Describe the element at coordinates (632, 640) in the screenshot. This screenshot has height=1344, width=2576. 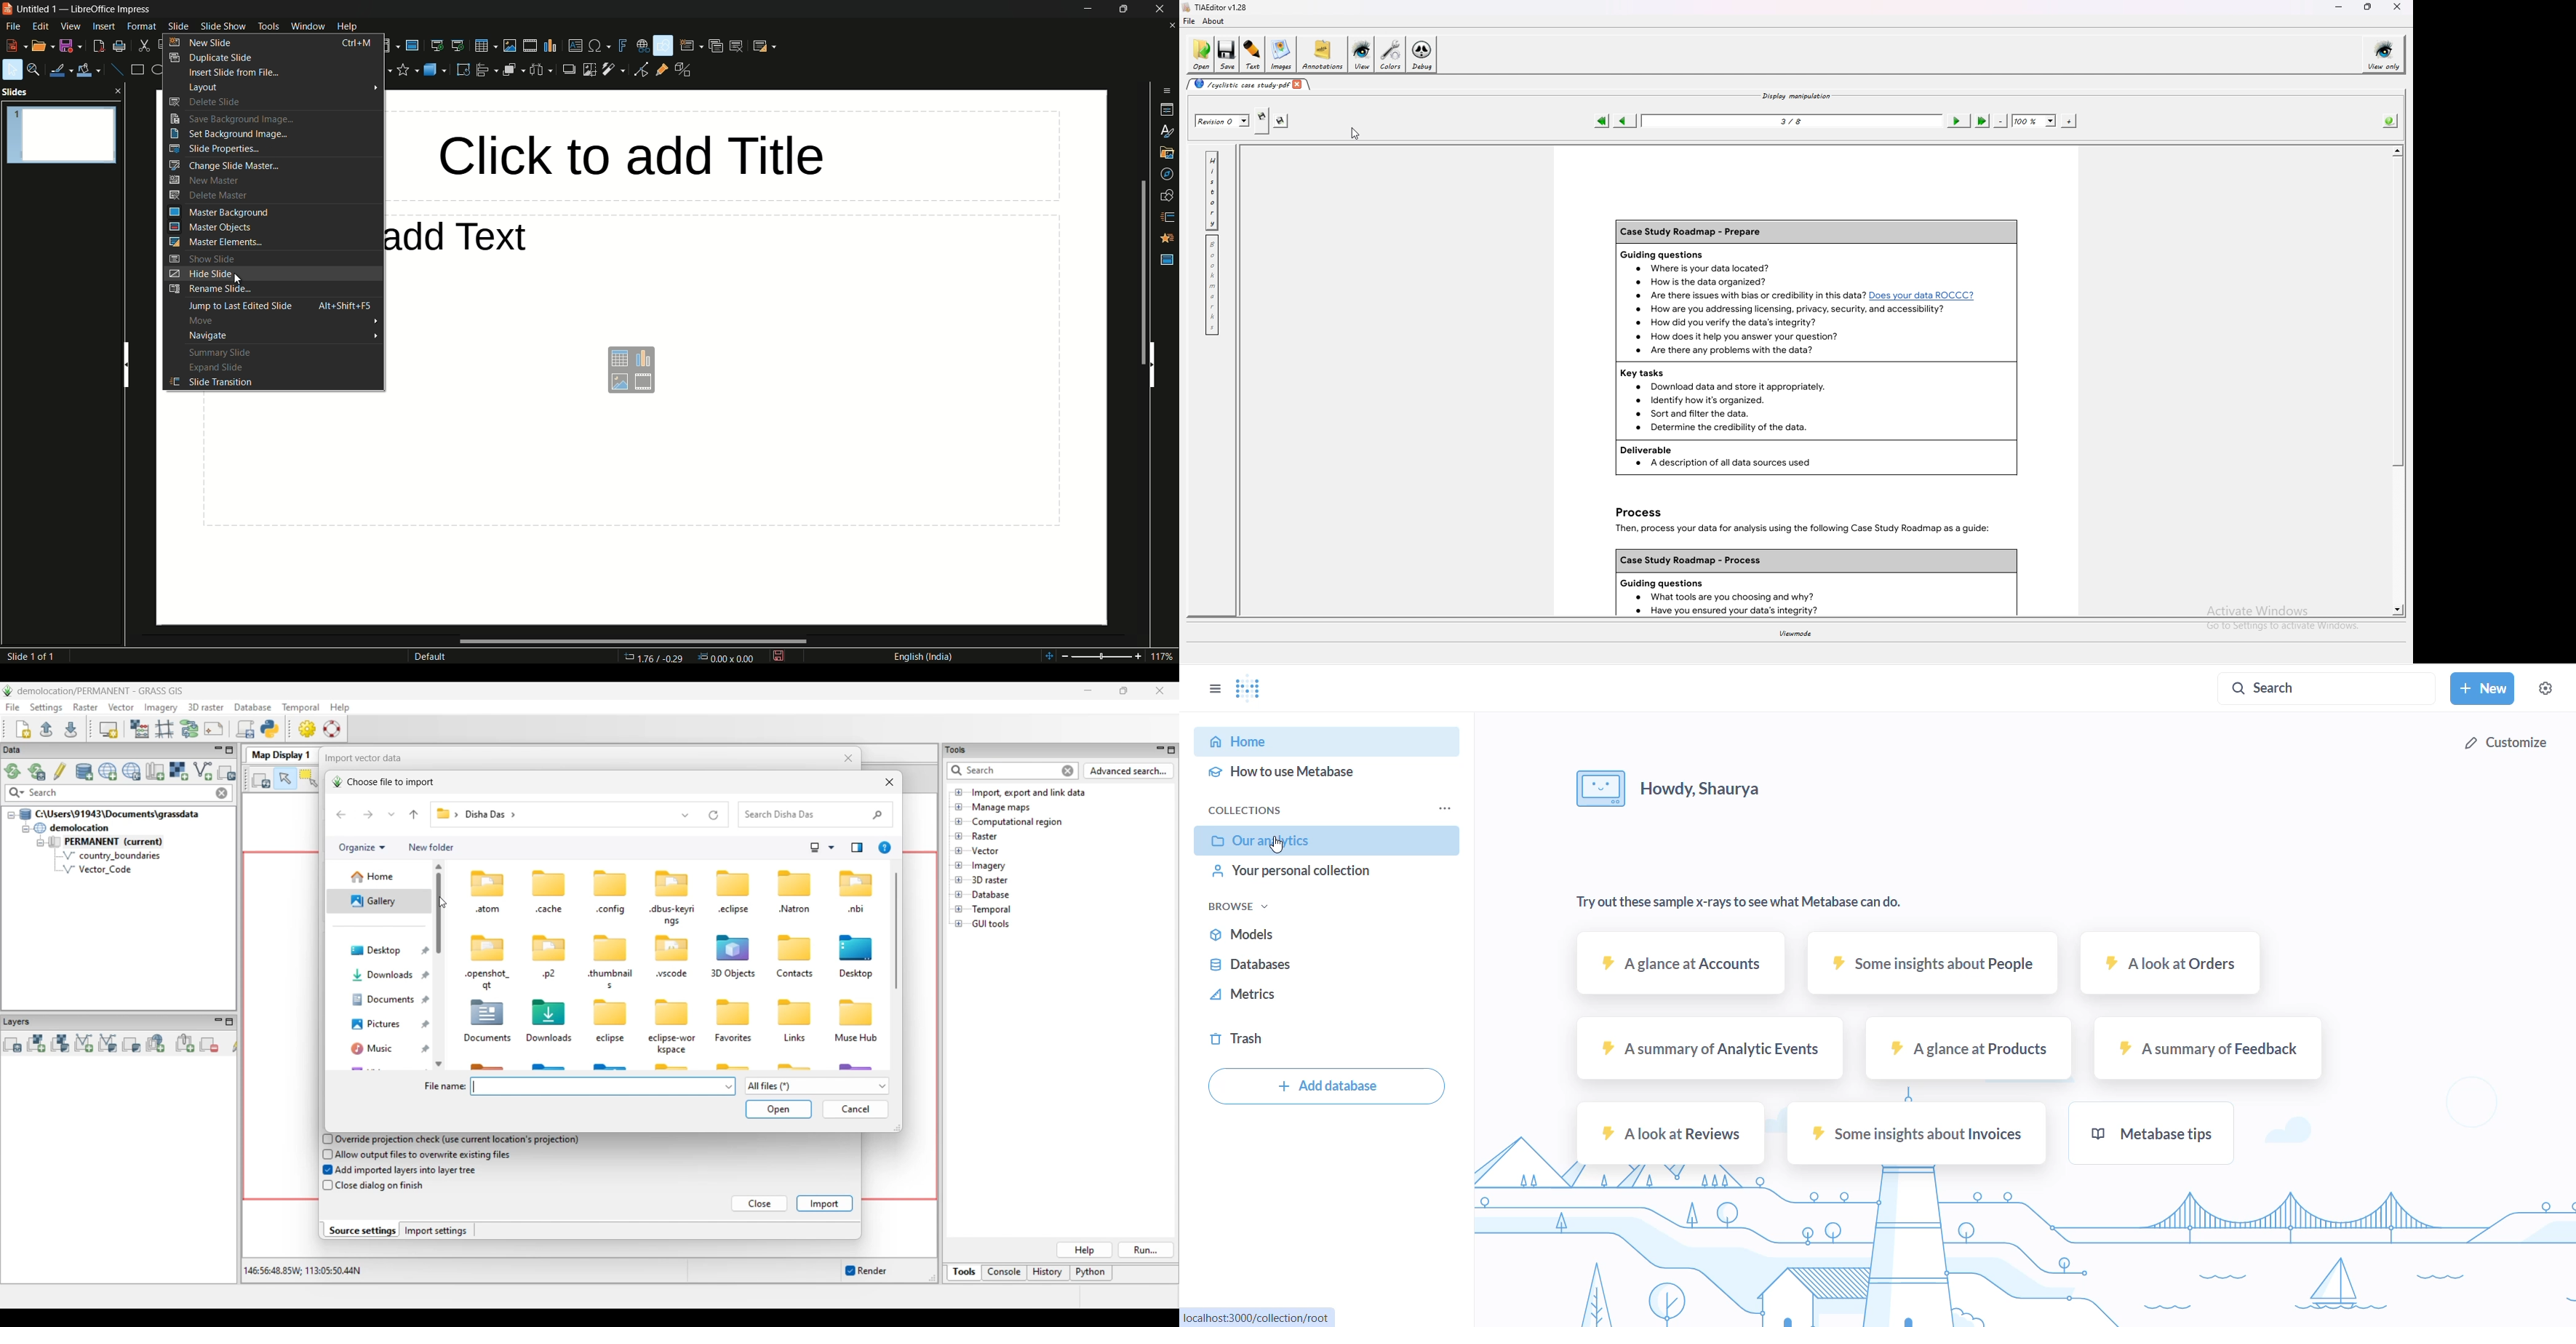
I see `scroll bar` at that location.